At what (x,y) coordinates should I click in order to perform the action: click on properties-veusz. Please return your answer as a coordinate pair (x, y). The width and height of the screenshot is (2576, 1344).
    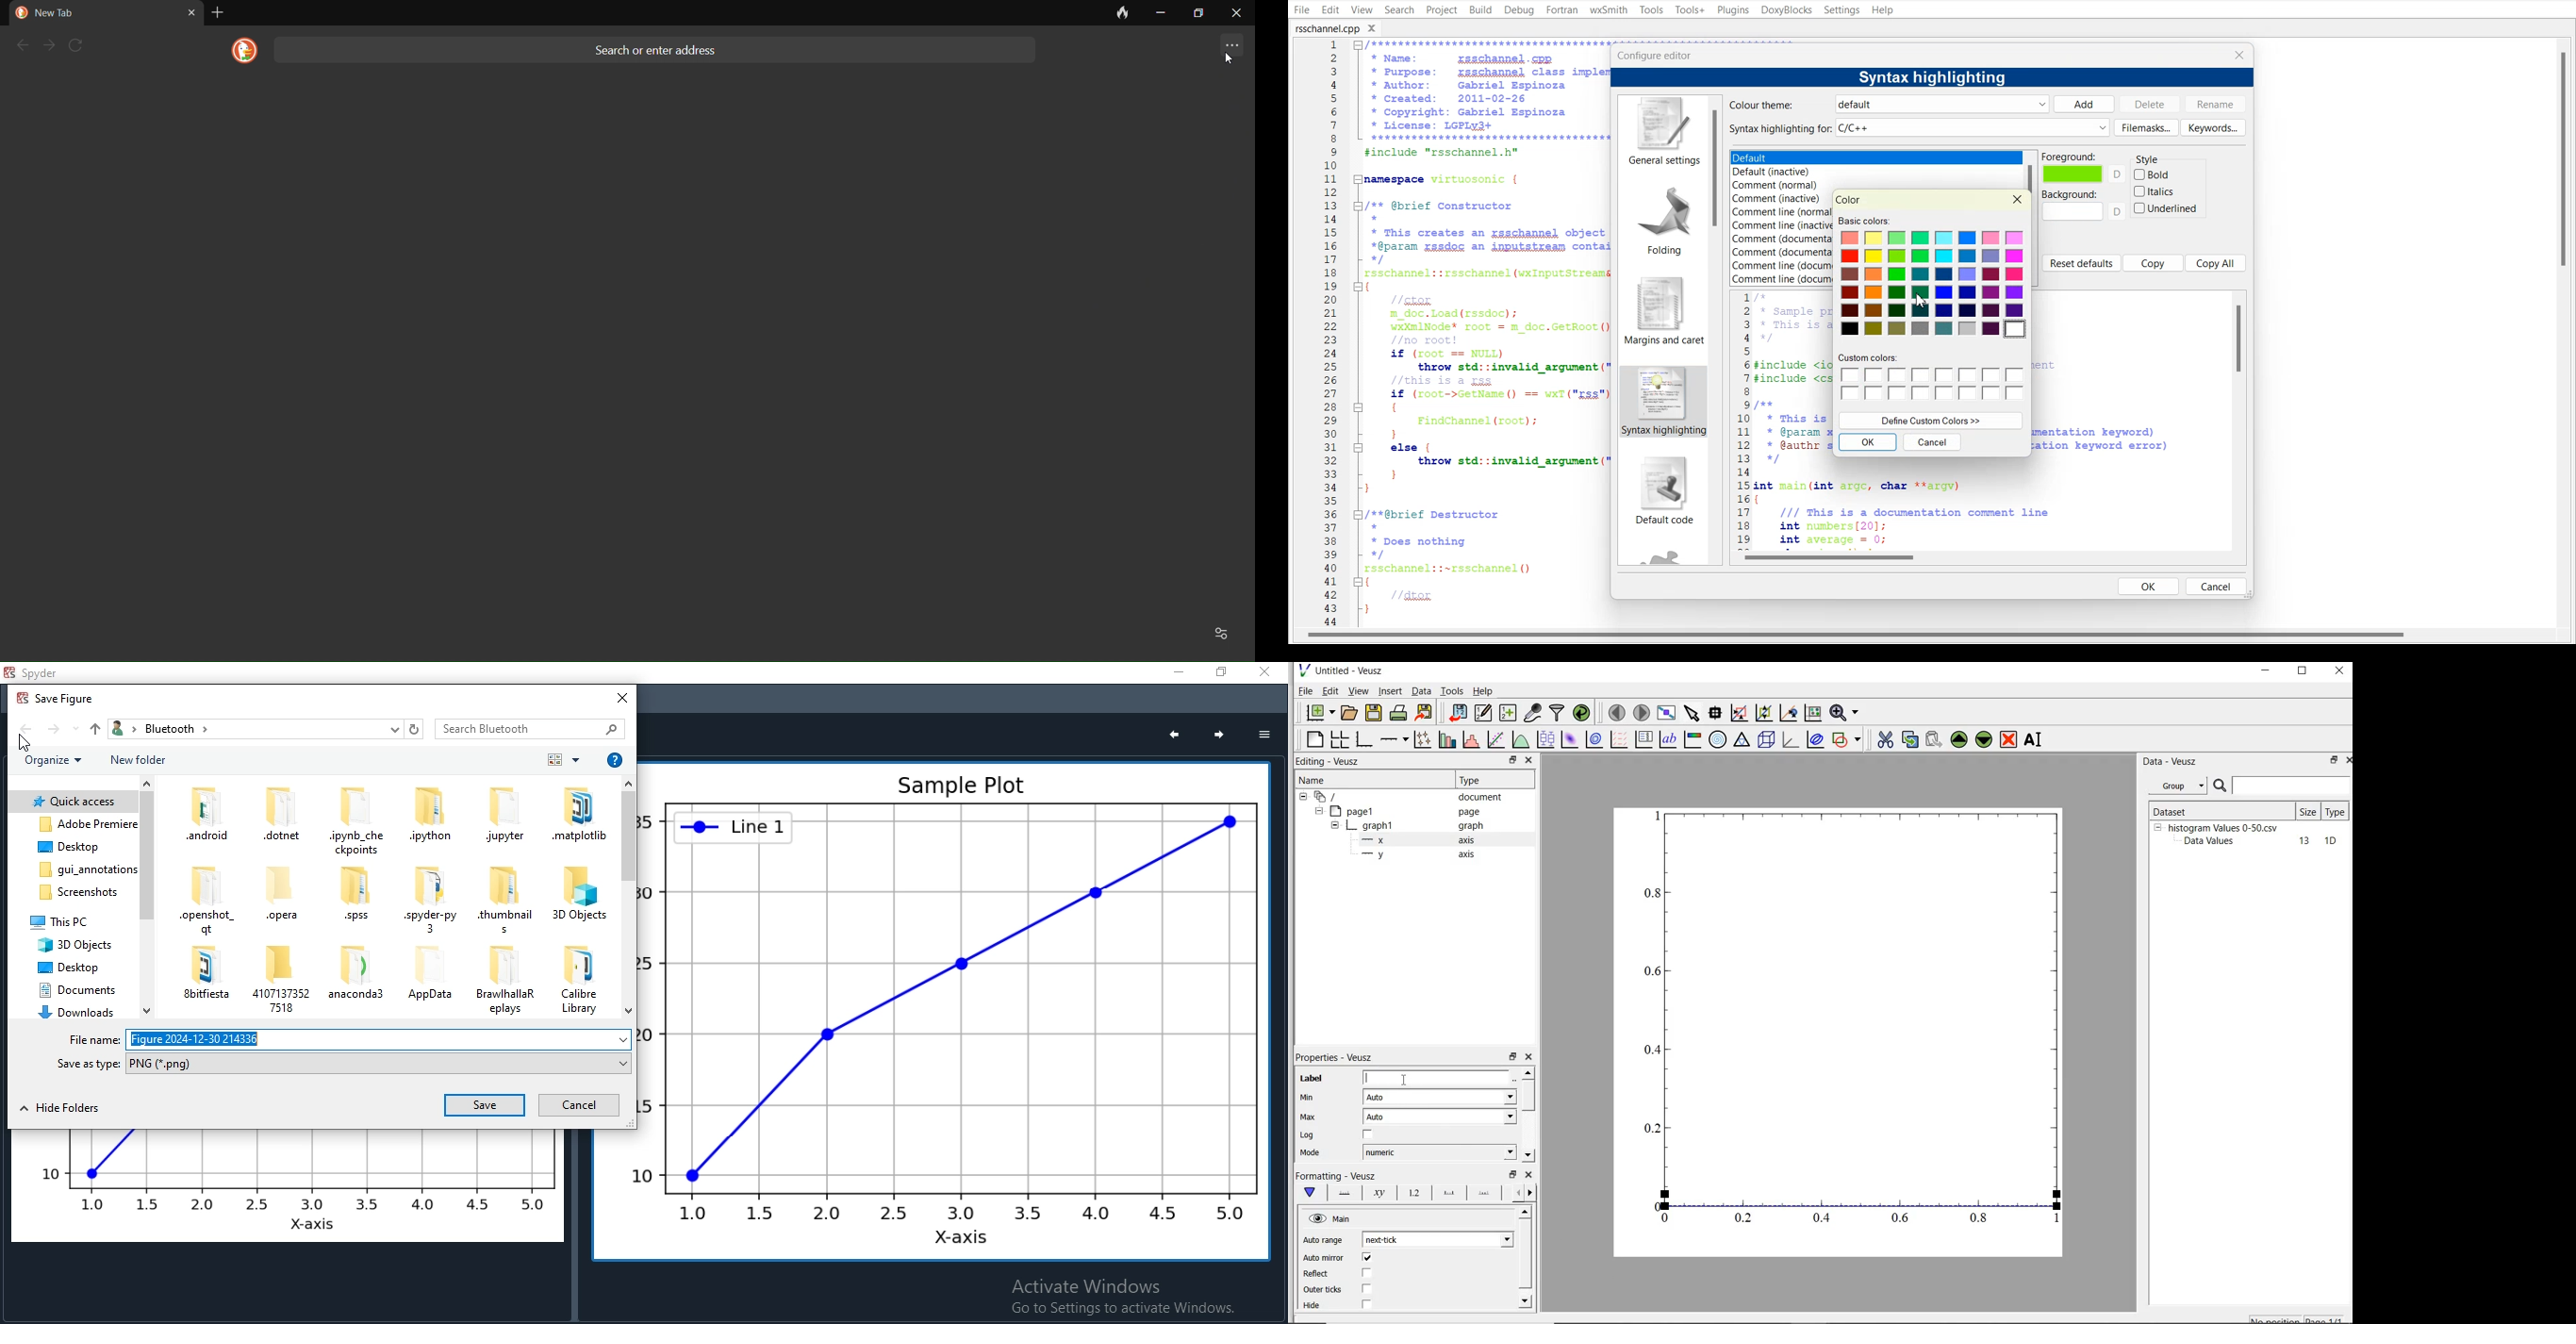
    Looking at the image, I should click on (1334, 1058).